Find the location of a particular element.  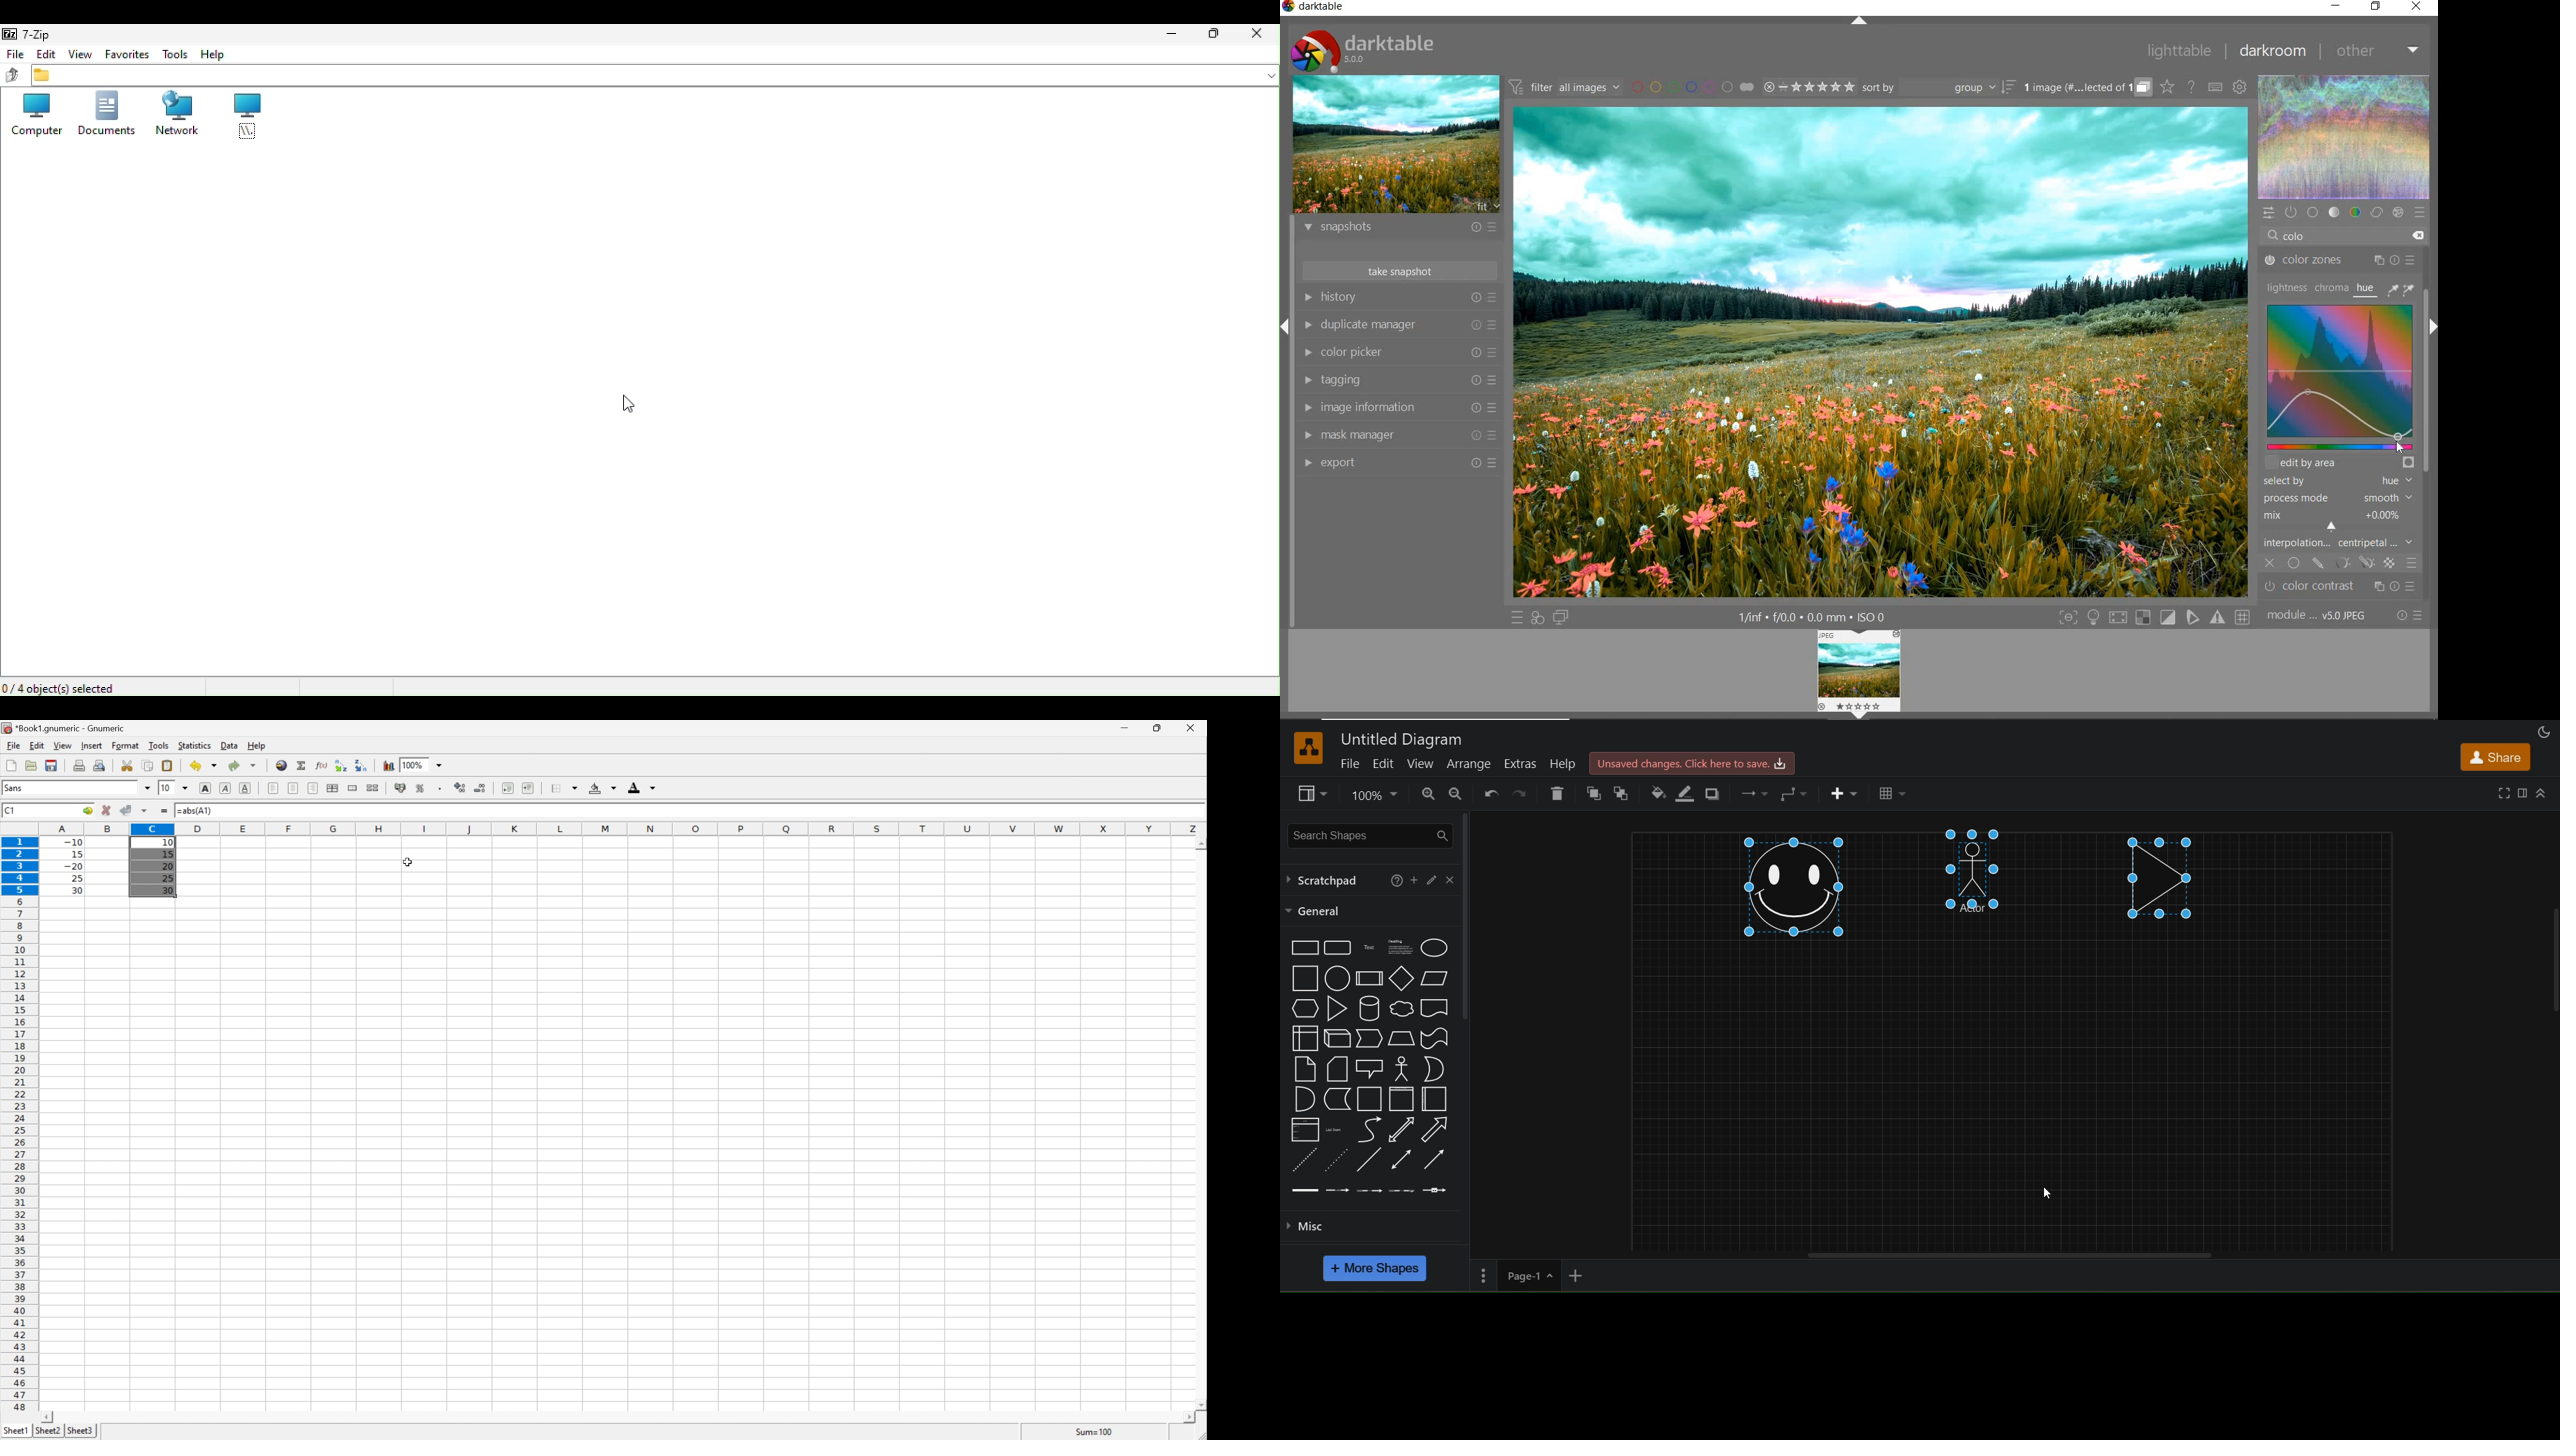

close is located at coordinates (1450, 879).